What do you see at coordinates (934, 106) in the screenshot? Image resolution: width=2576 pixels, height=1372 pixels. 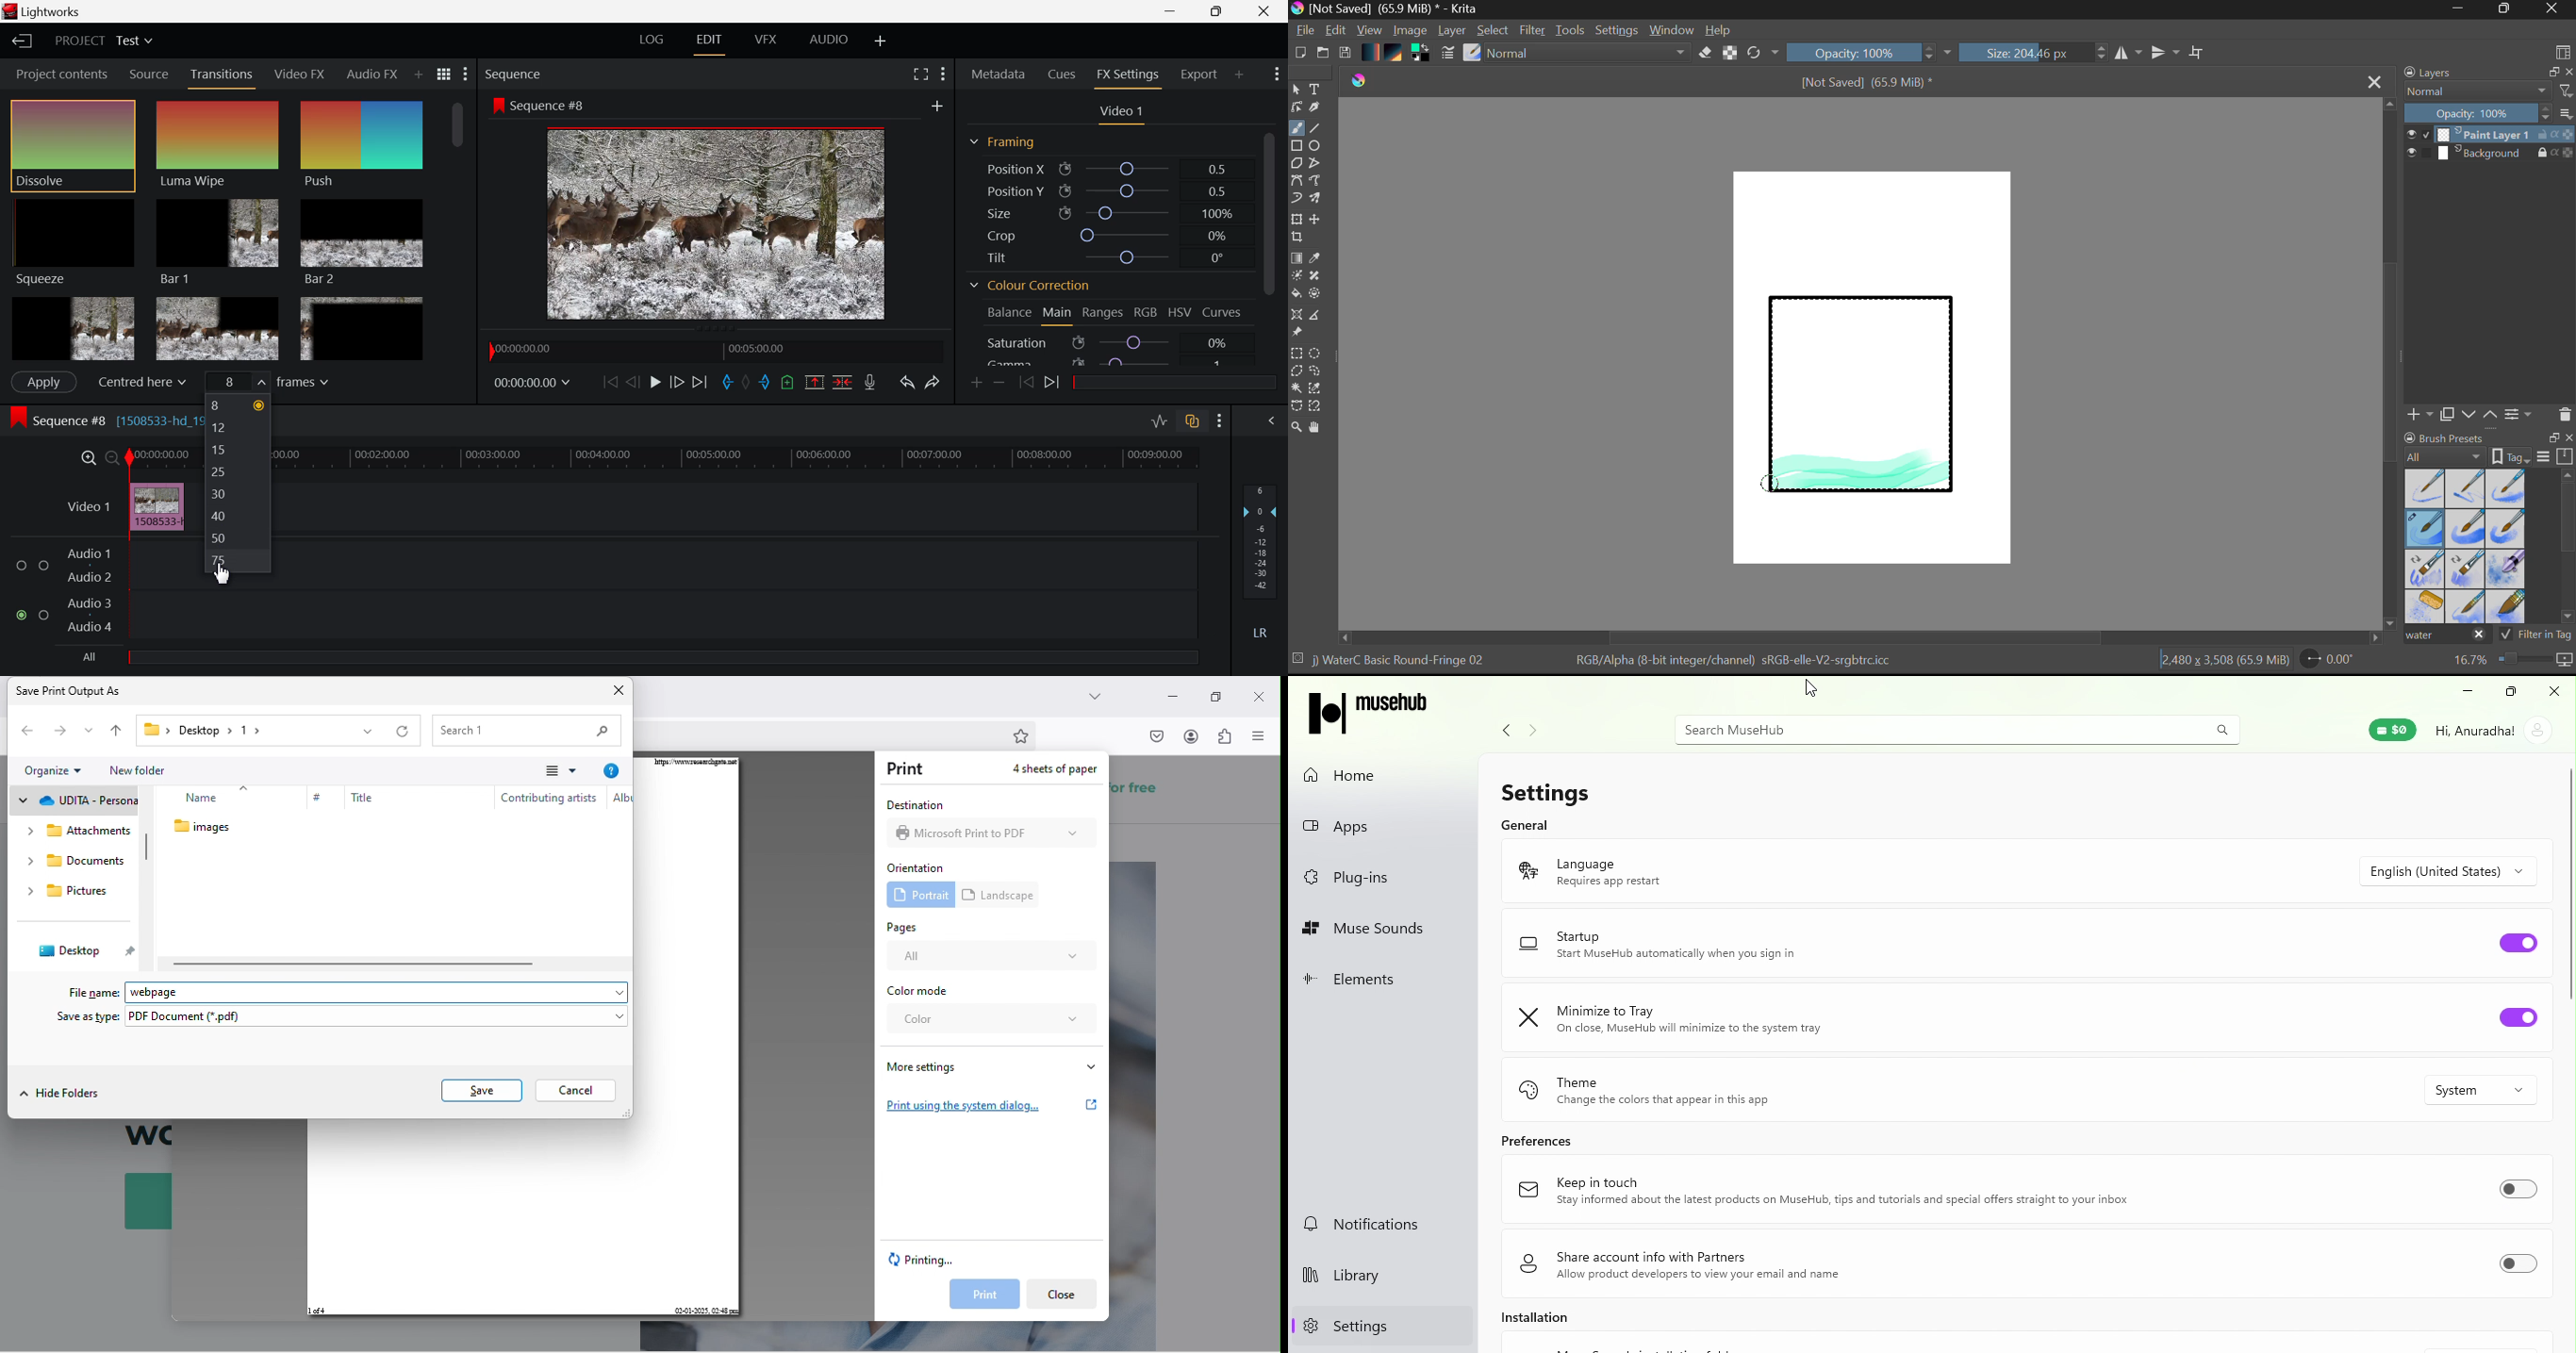 I see `Add` at bounding box center [934, 106].